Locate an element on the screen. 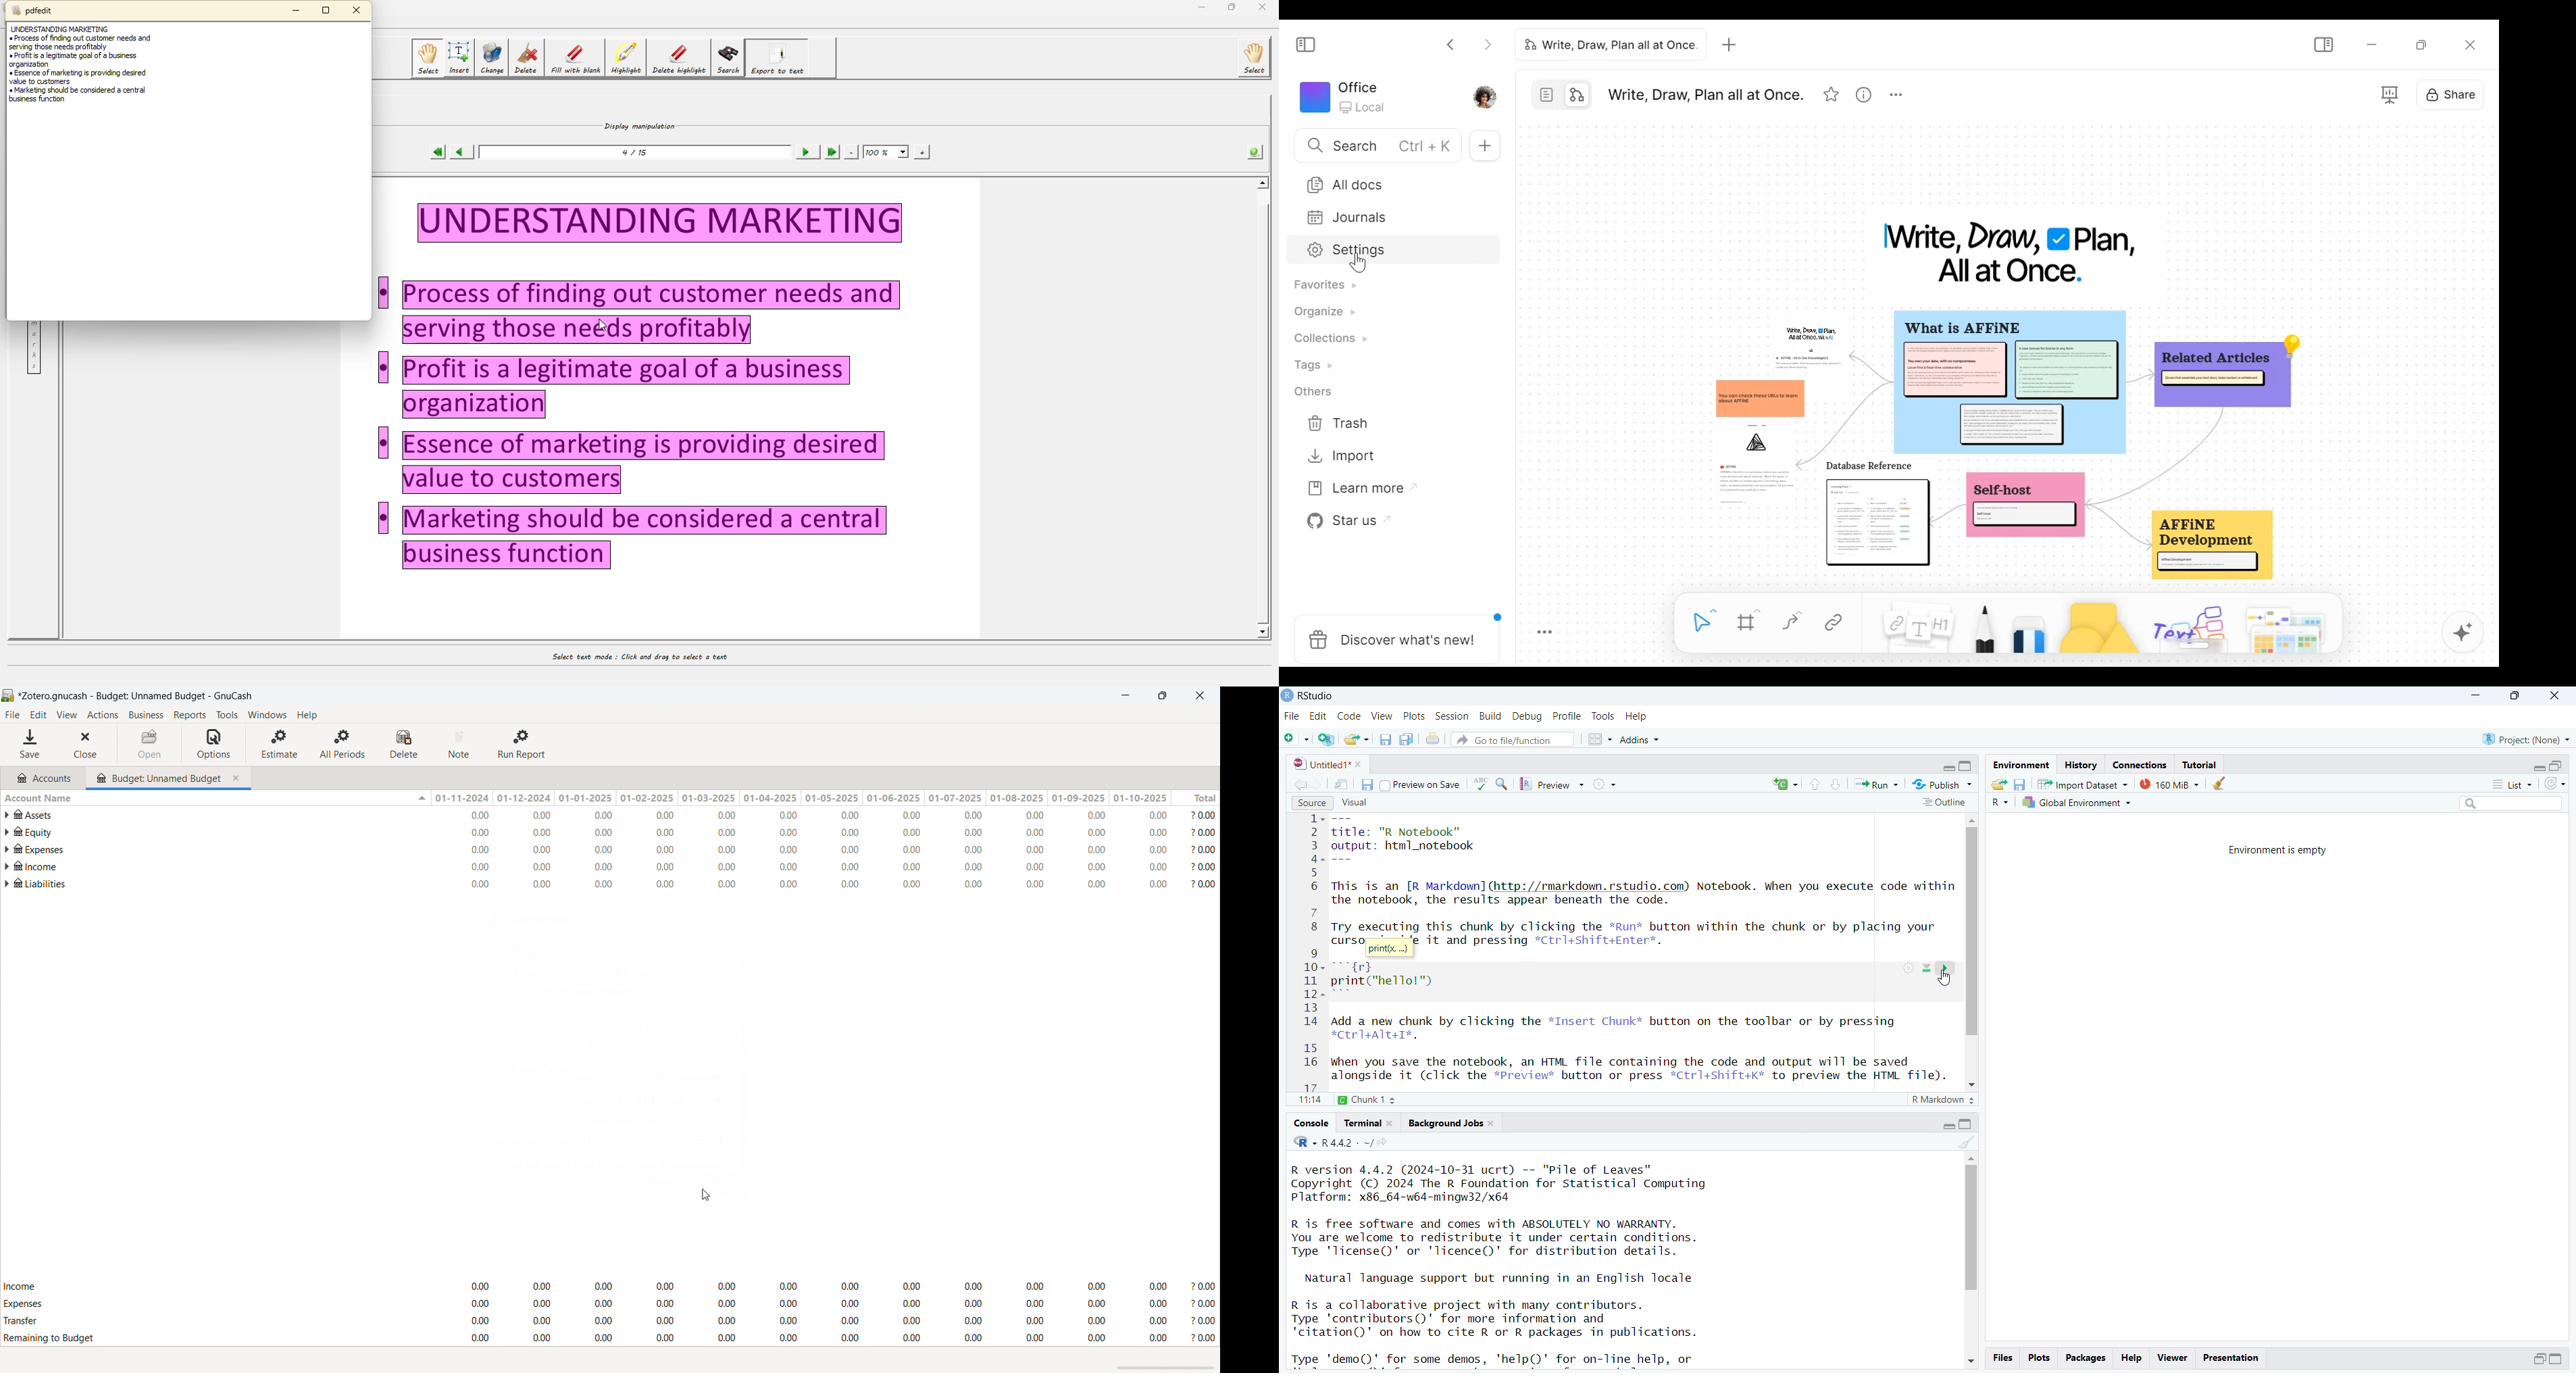  show in new window is located at coordinates (1341, 784).